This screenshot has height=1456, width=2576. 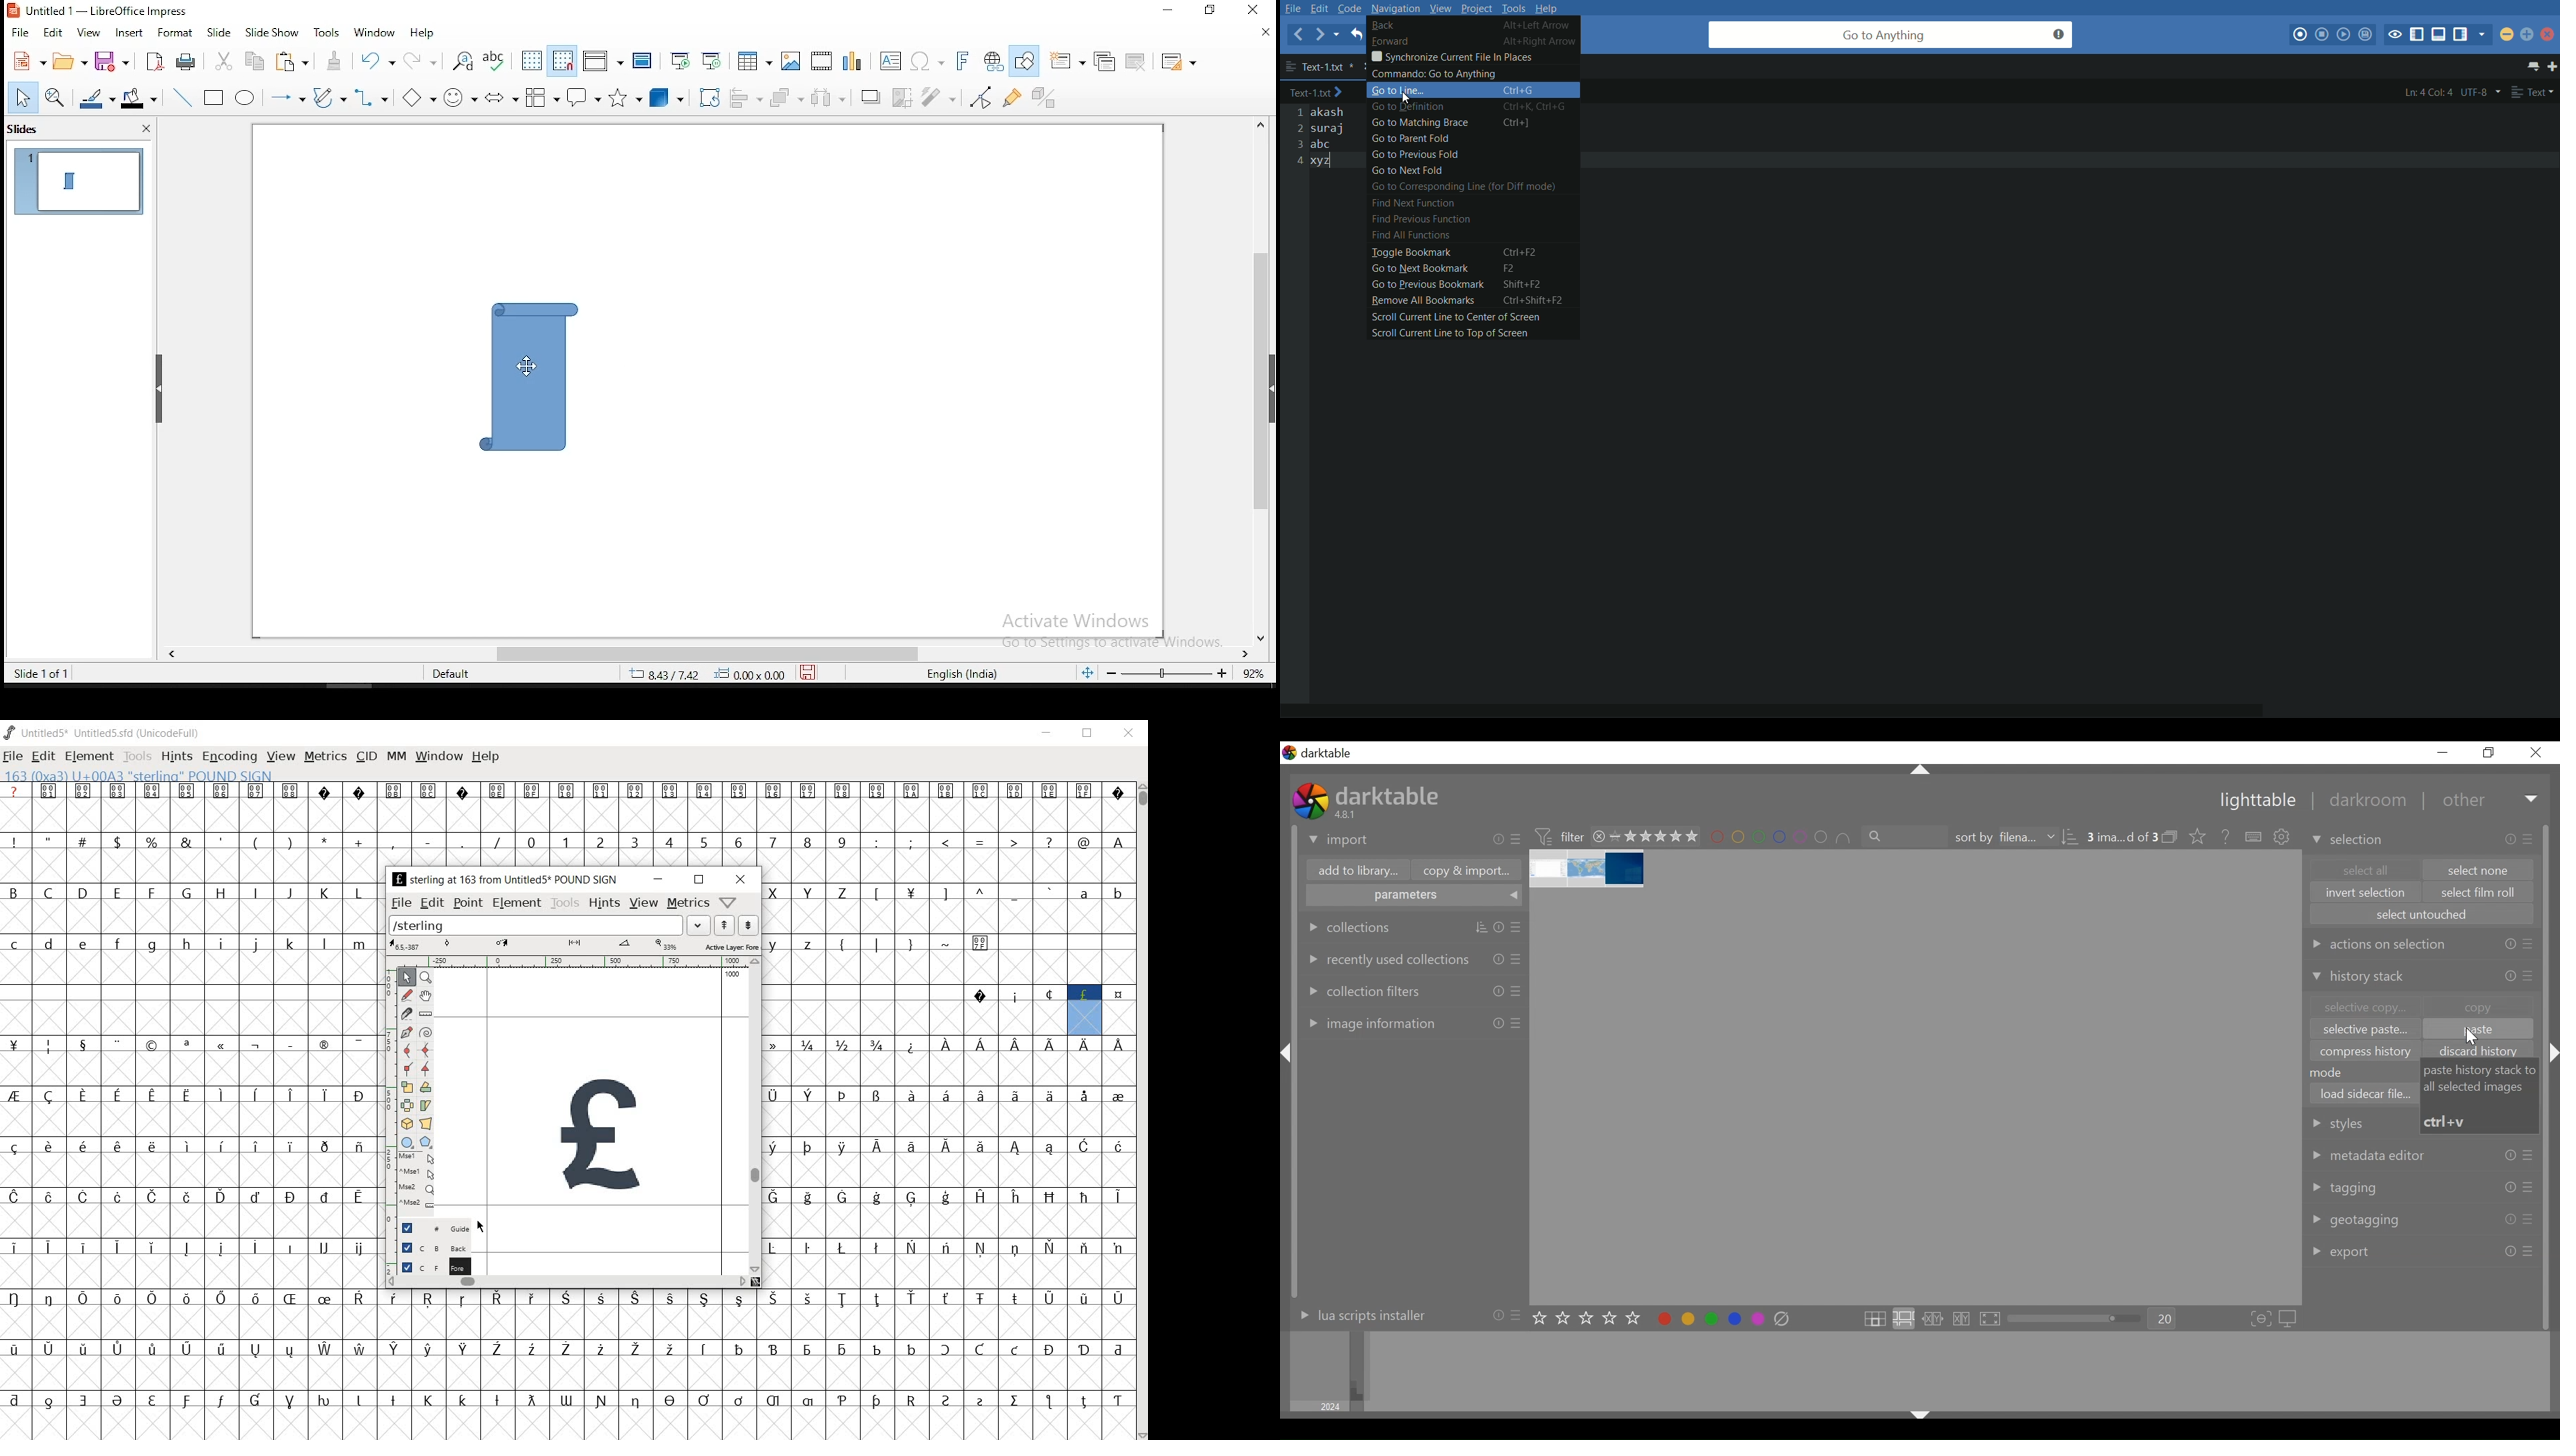 What do you see at coordinates (323, 1146) in the screenshot?
I see `Symbol` at bounding box center [323, 1146].